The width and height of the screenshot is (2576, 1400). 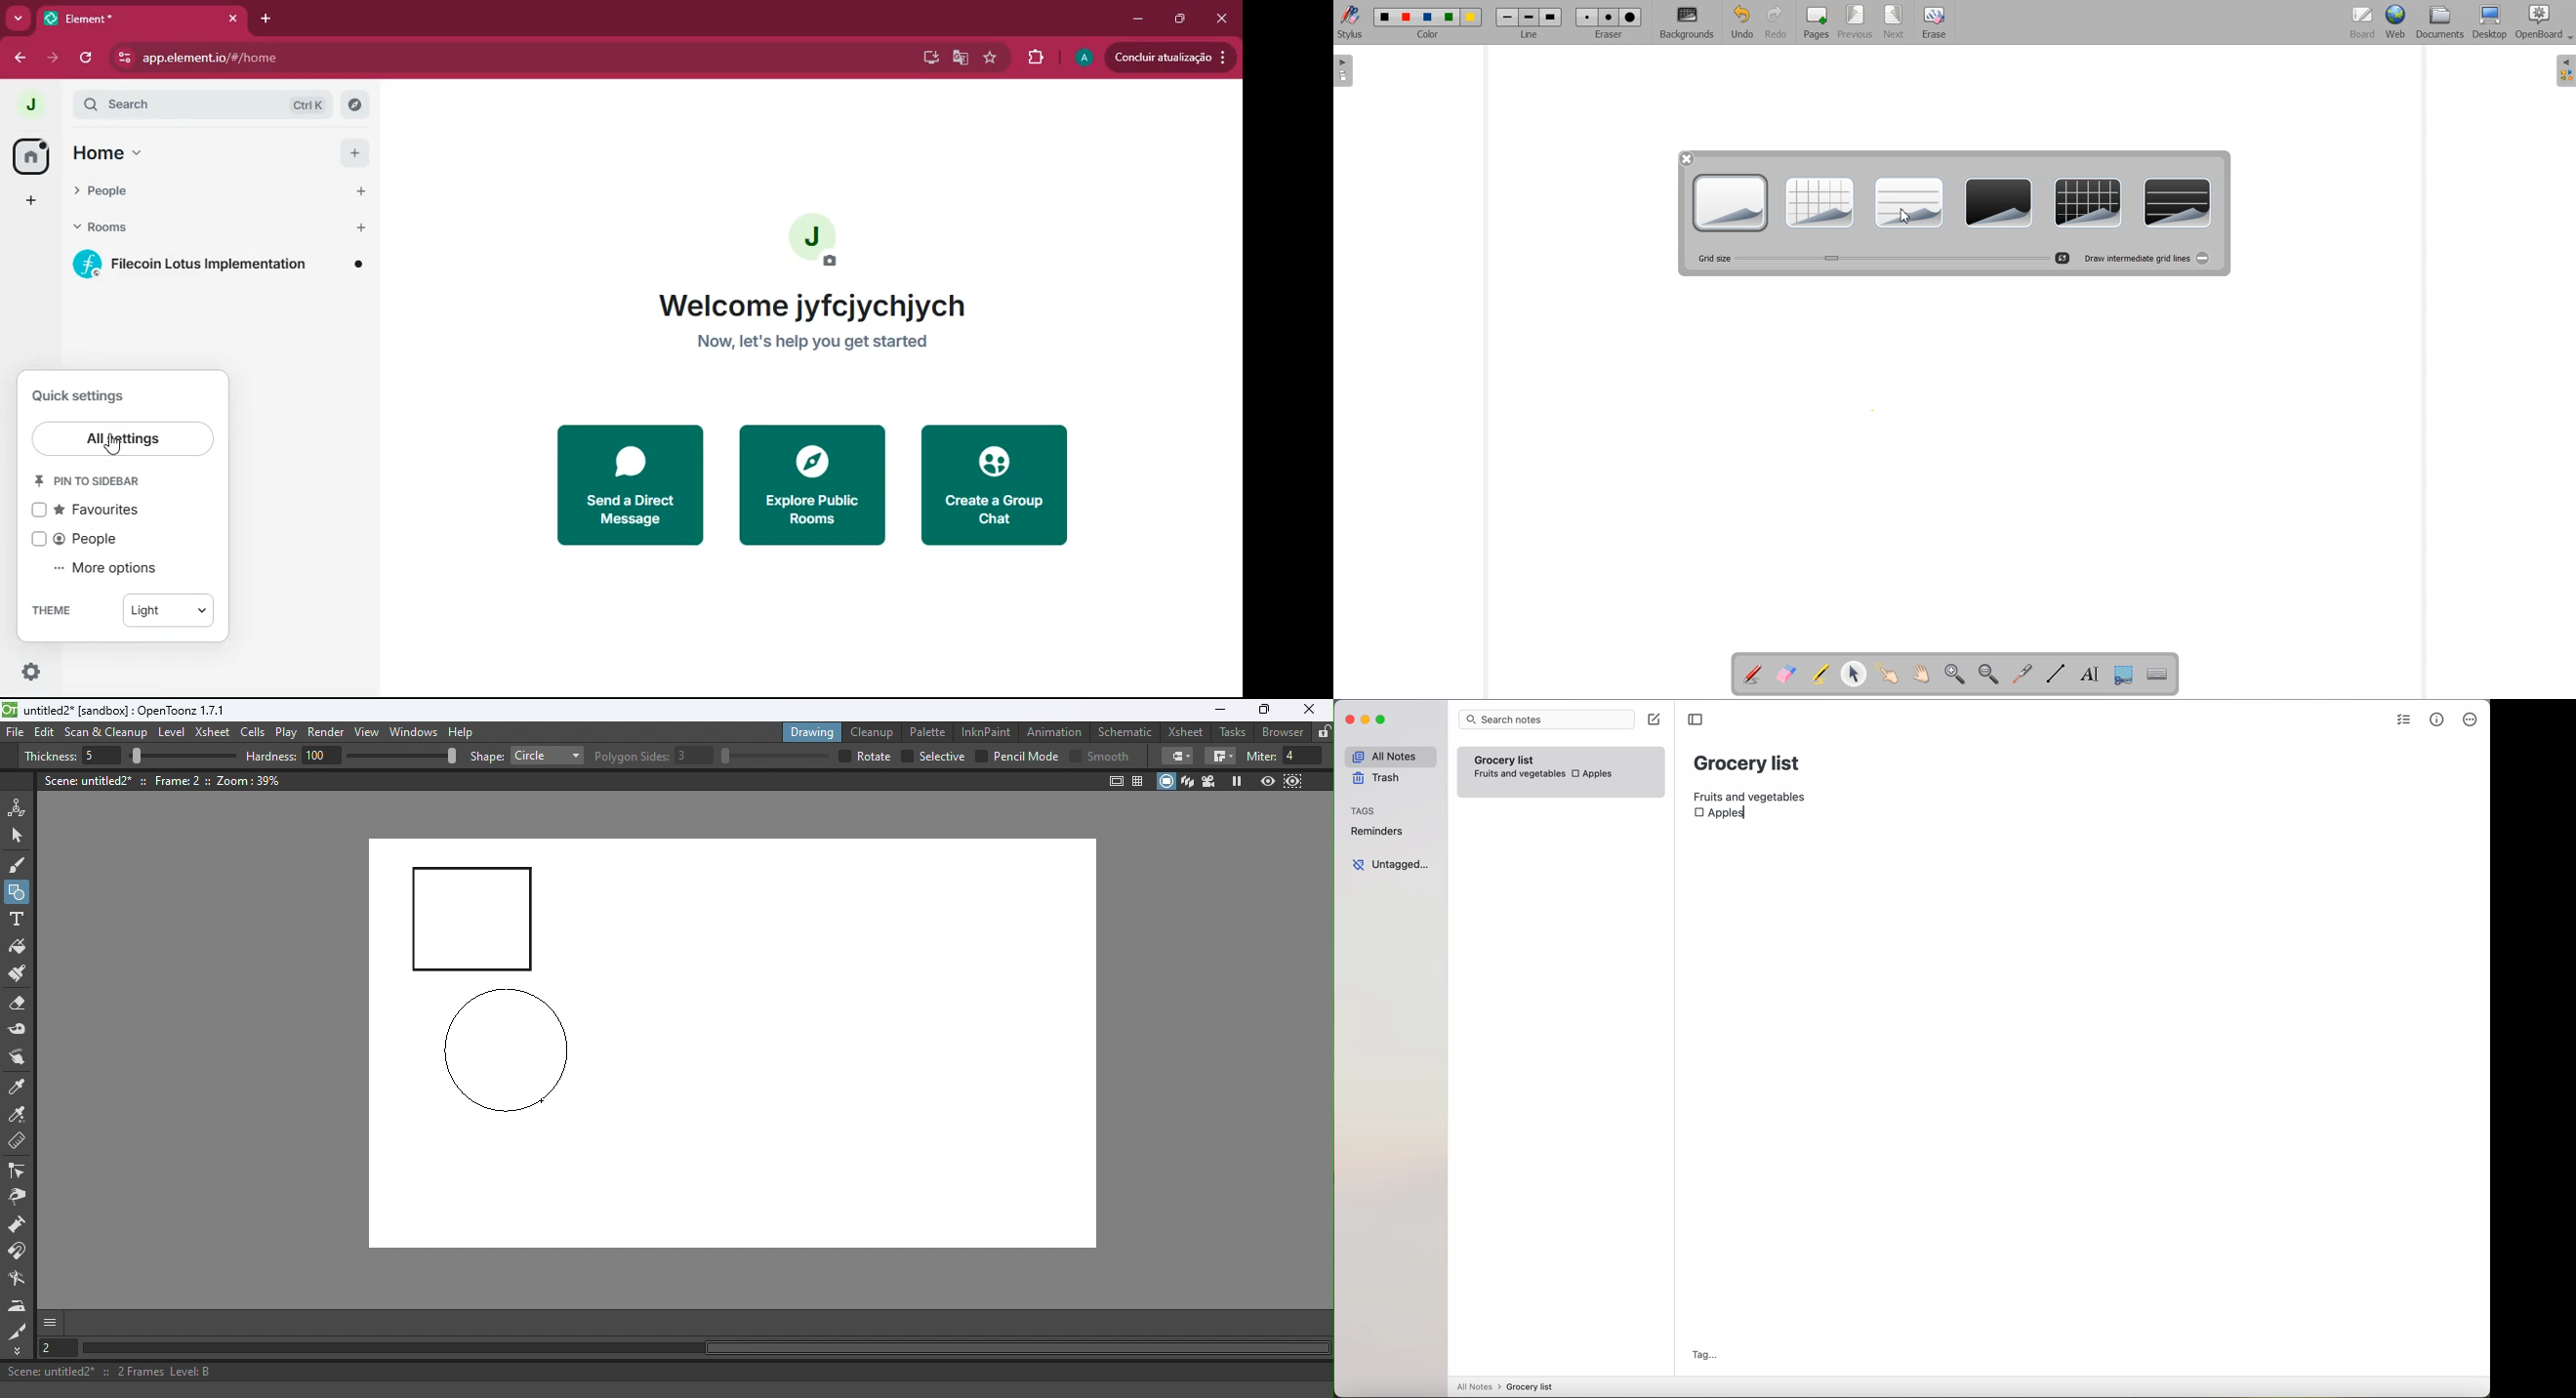 I want to click on tag, so click(x=1705, y=1355).